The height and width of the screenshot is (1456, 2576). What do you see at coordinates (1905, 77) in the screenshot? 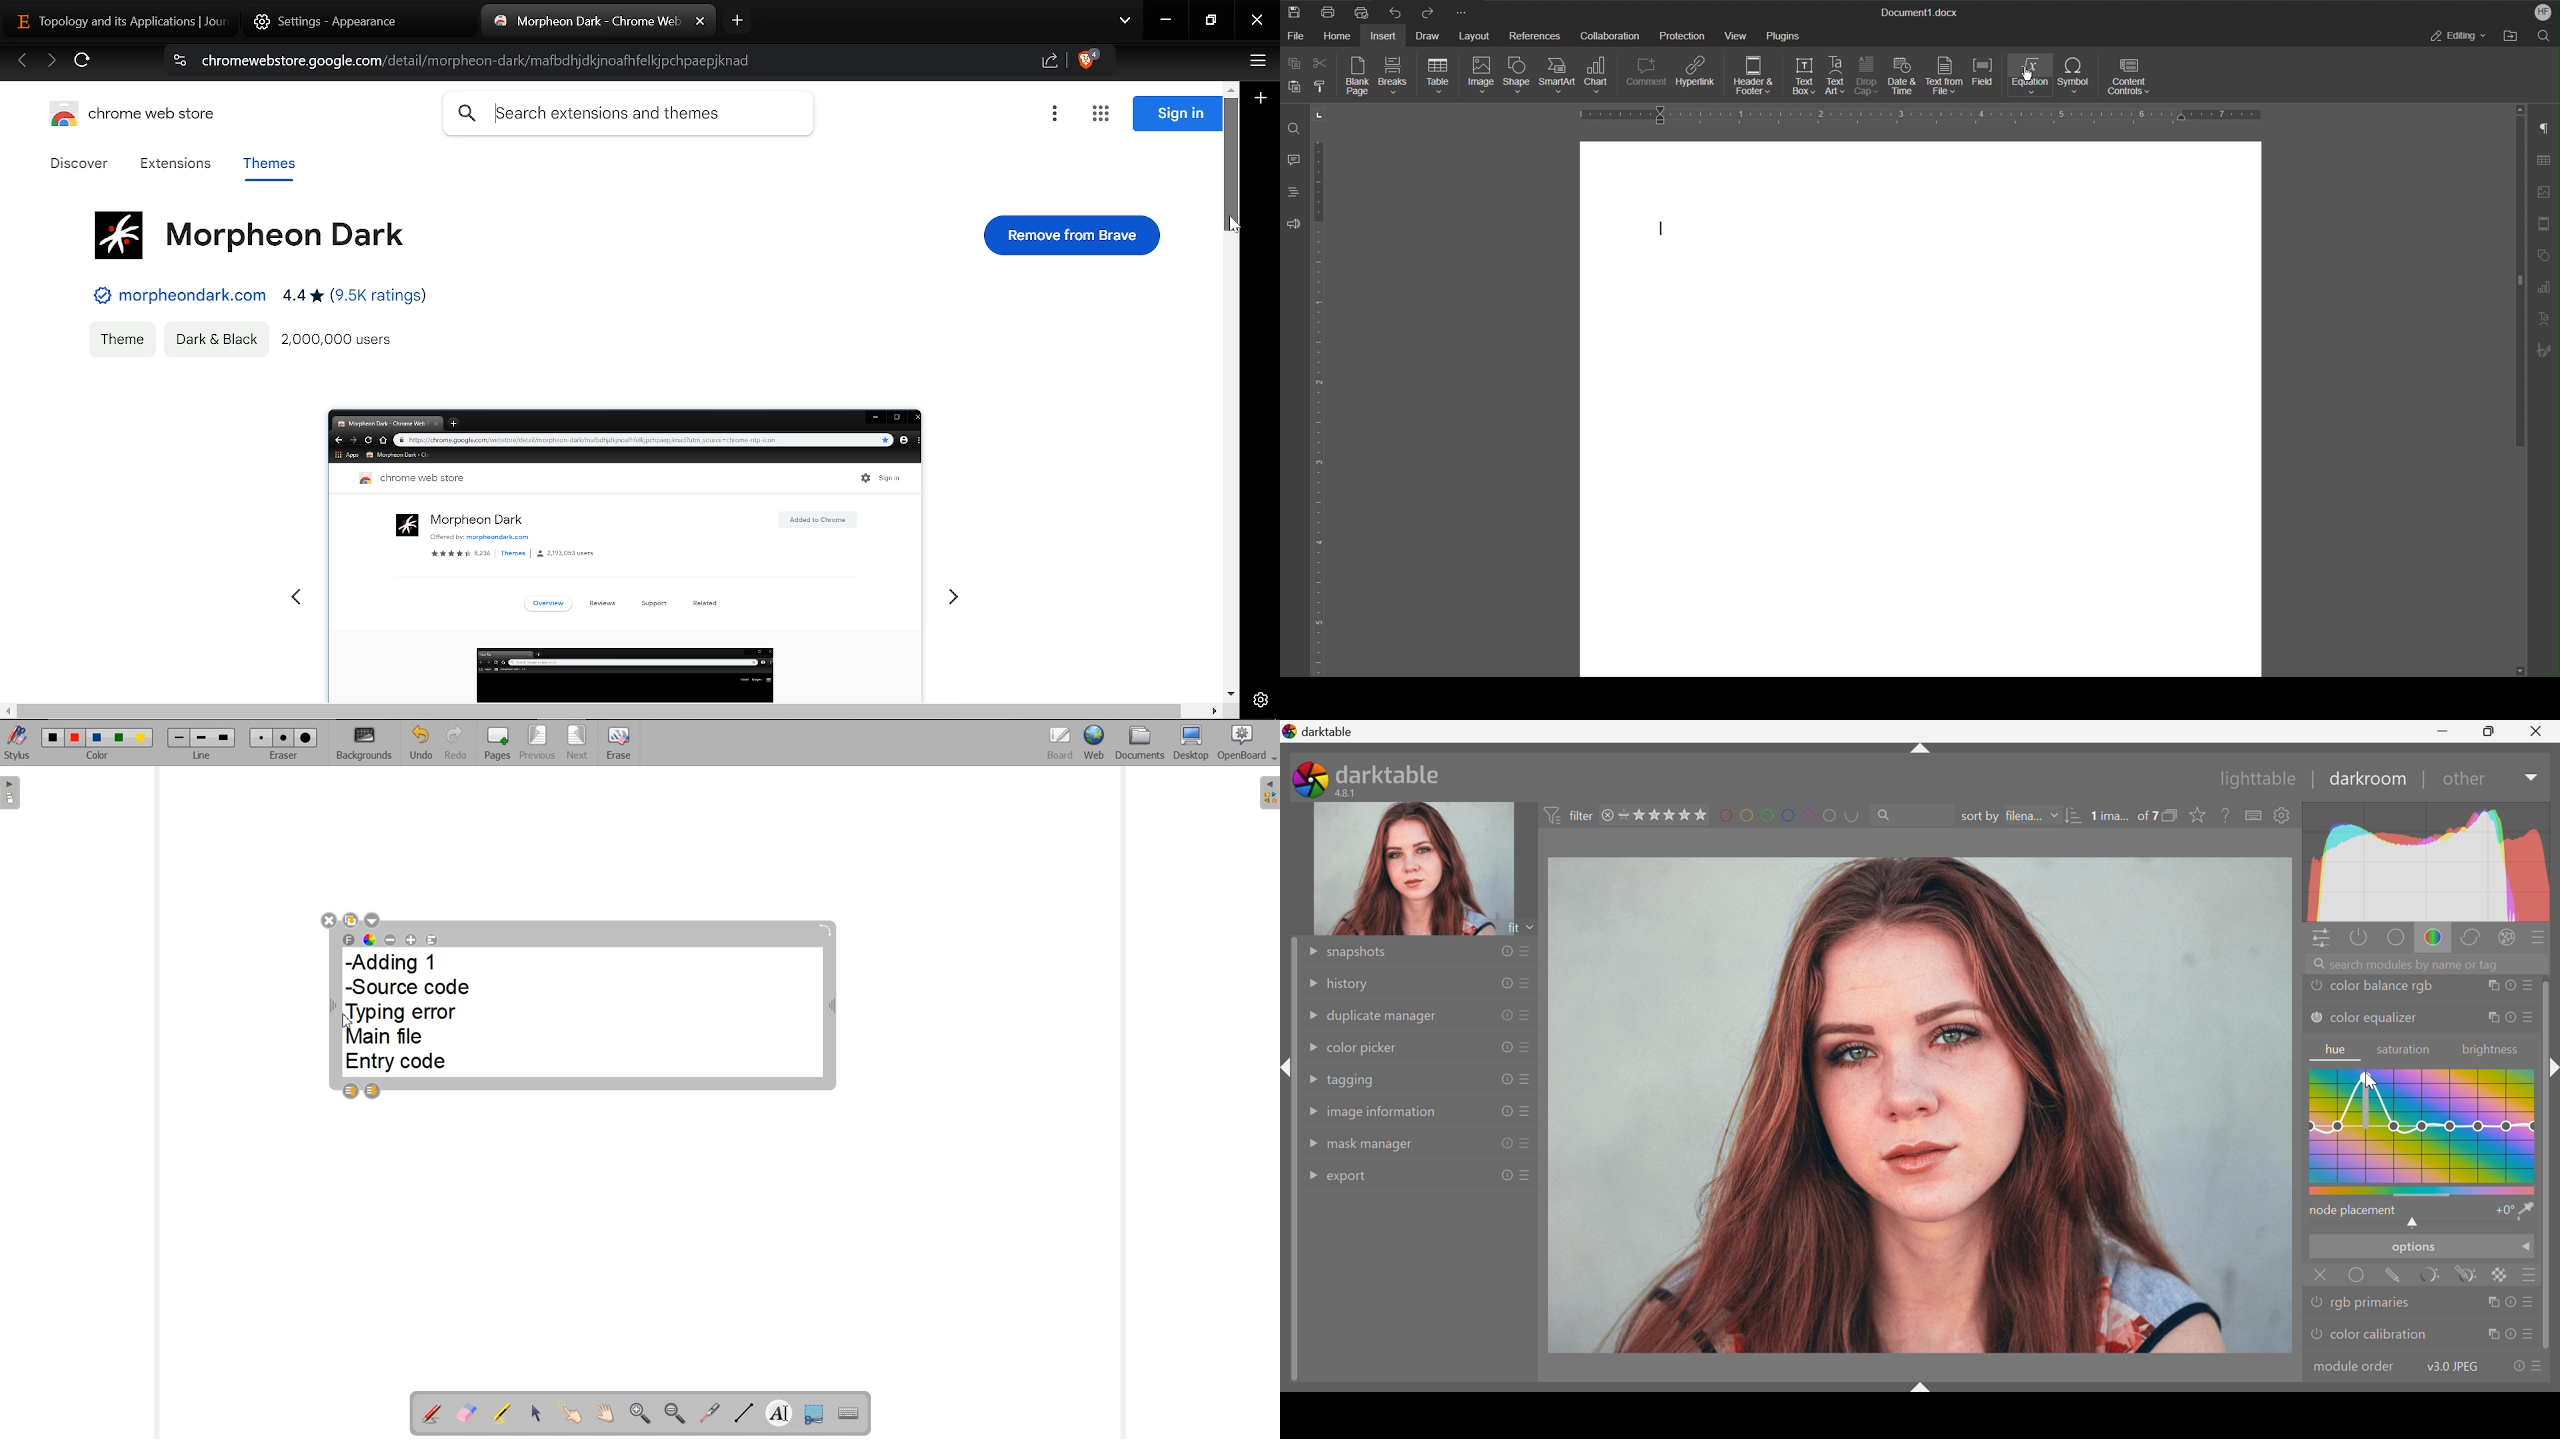
I see `Date & Time` at bounding box center [1905, 77].